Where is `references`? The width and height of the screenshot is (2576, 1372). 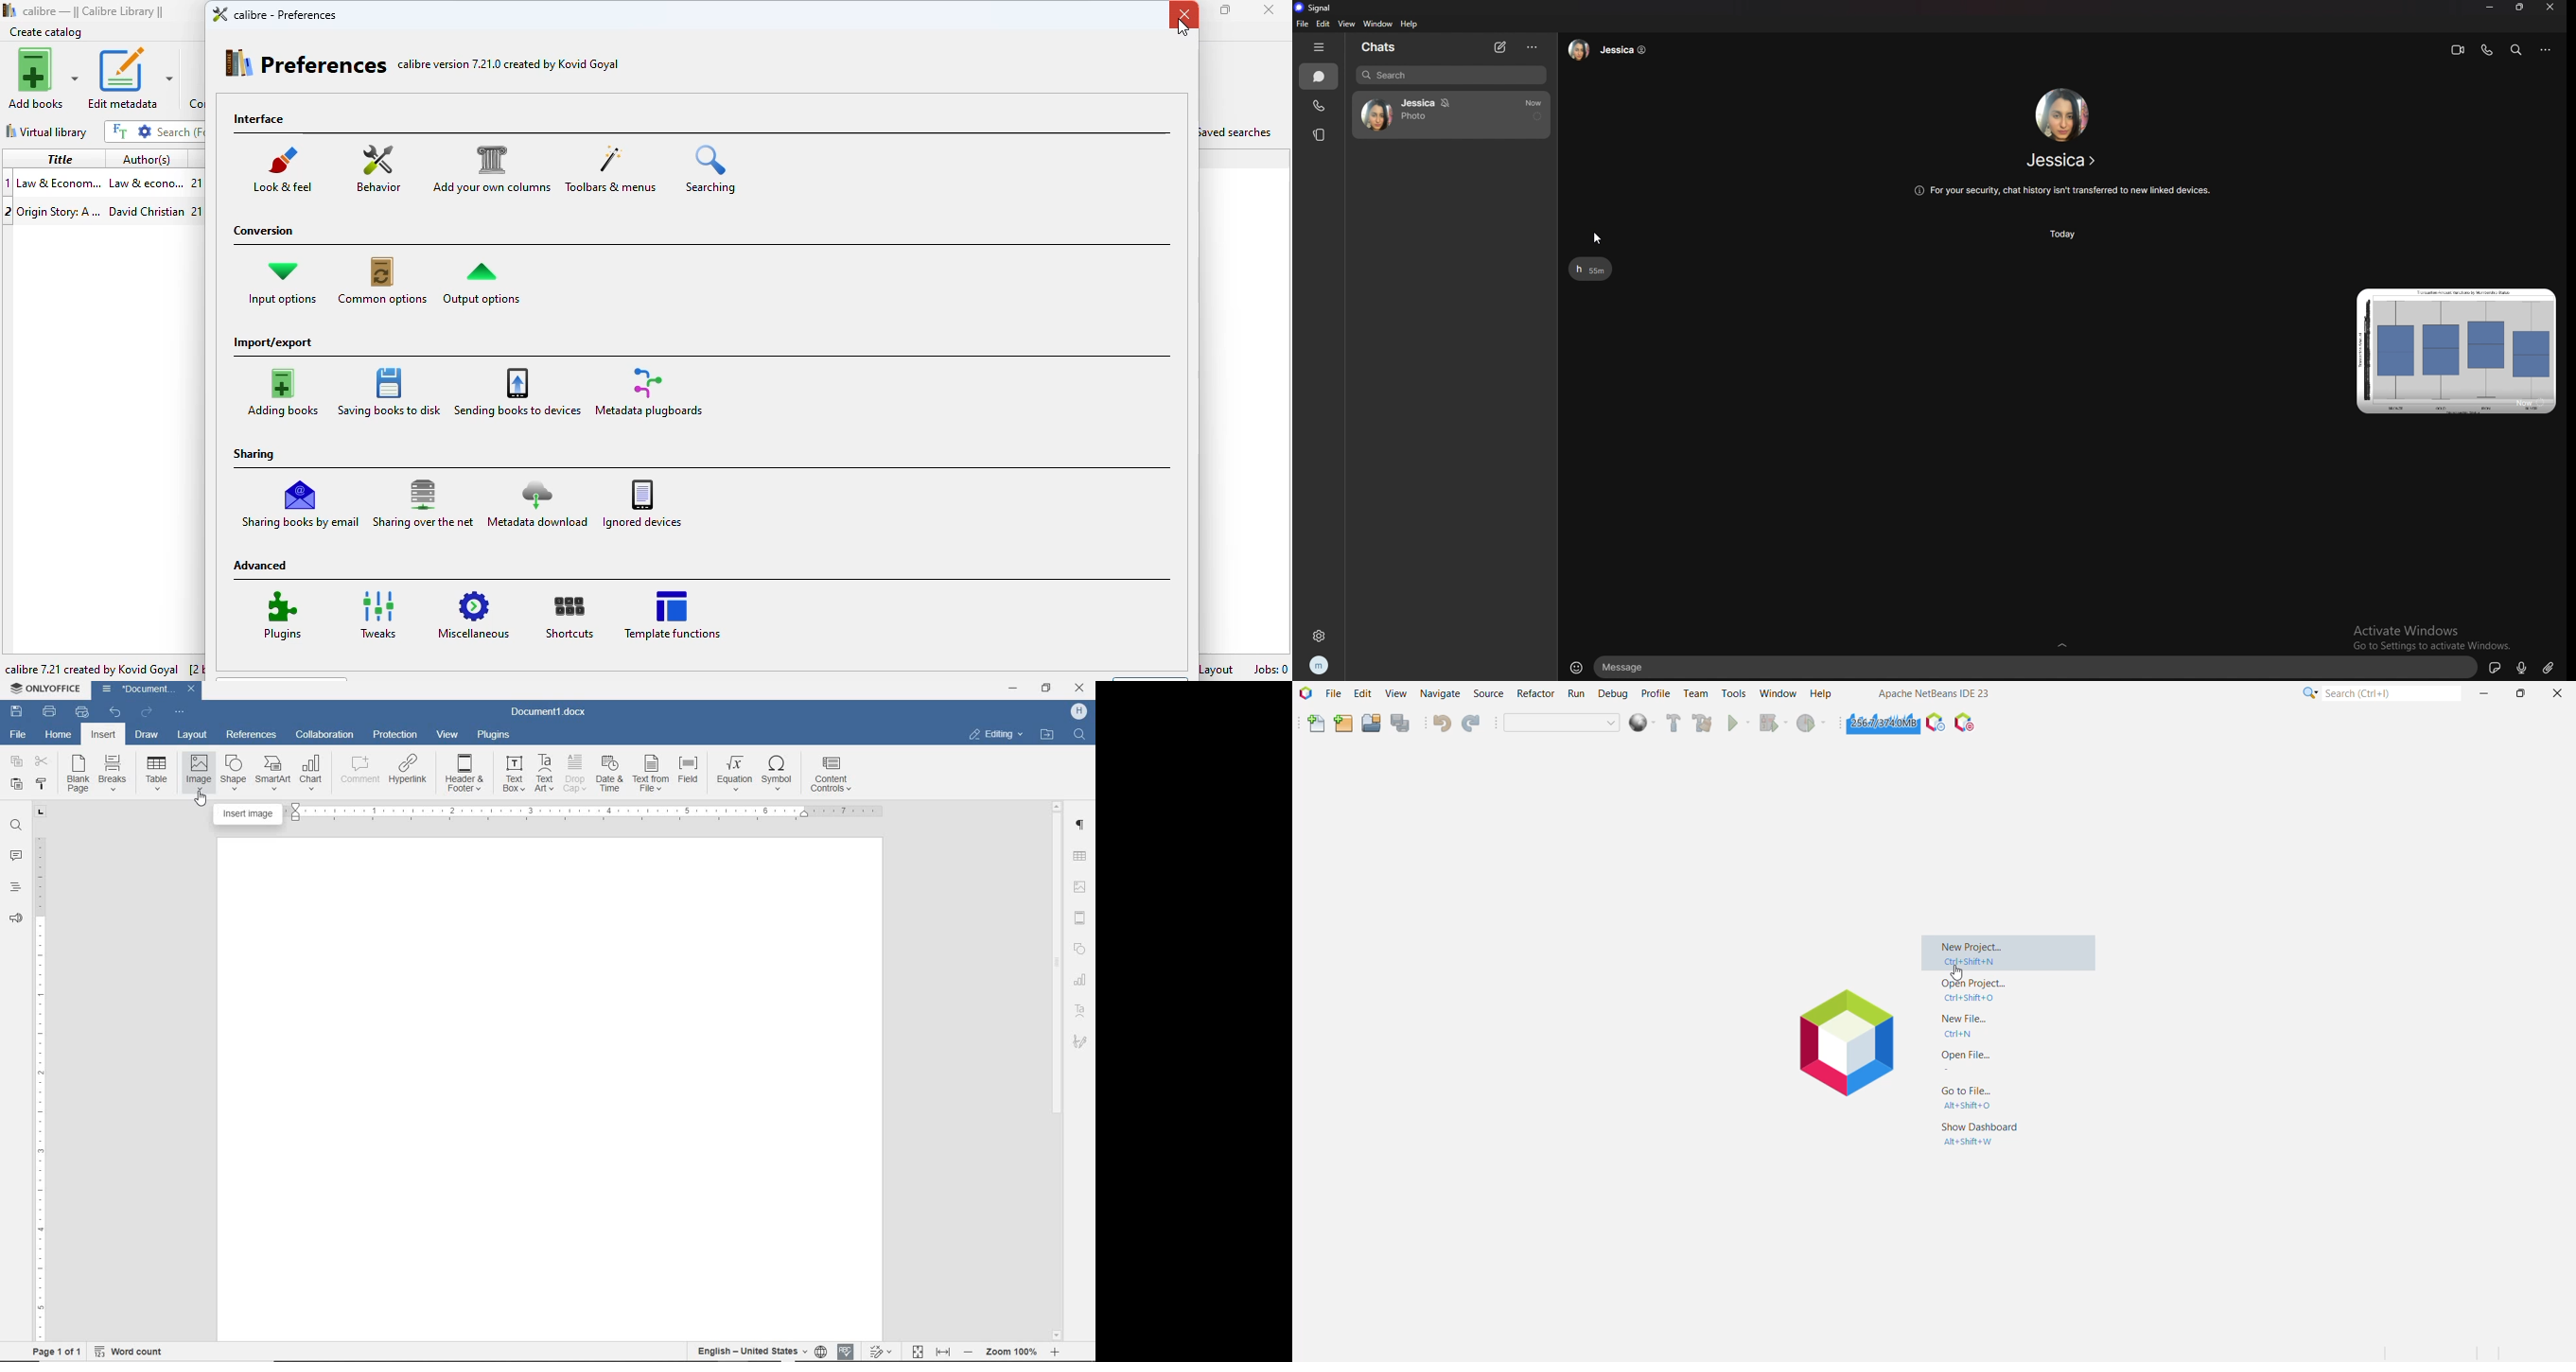 references is located at coordinates (252, 735).